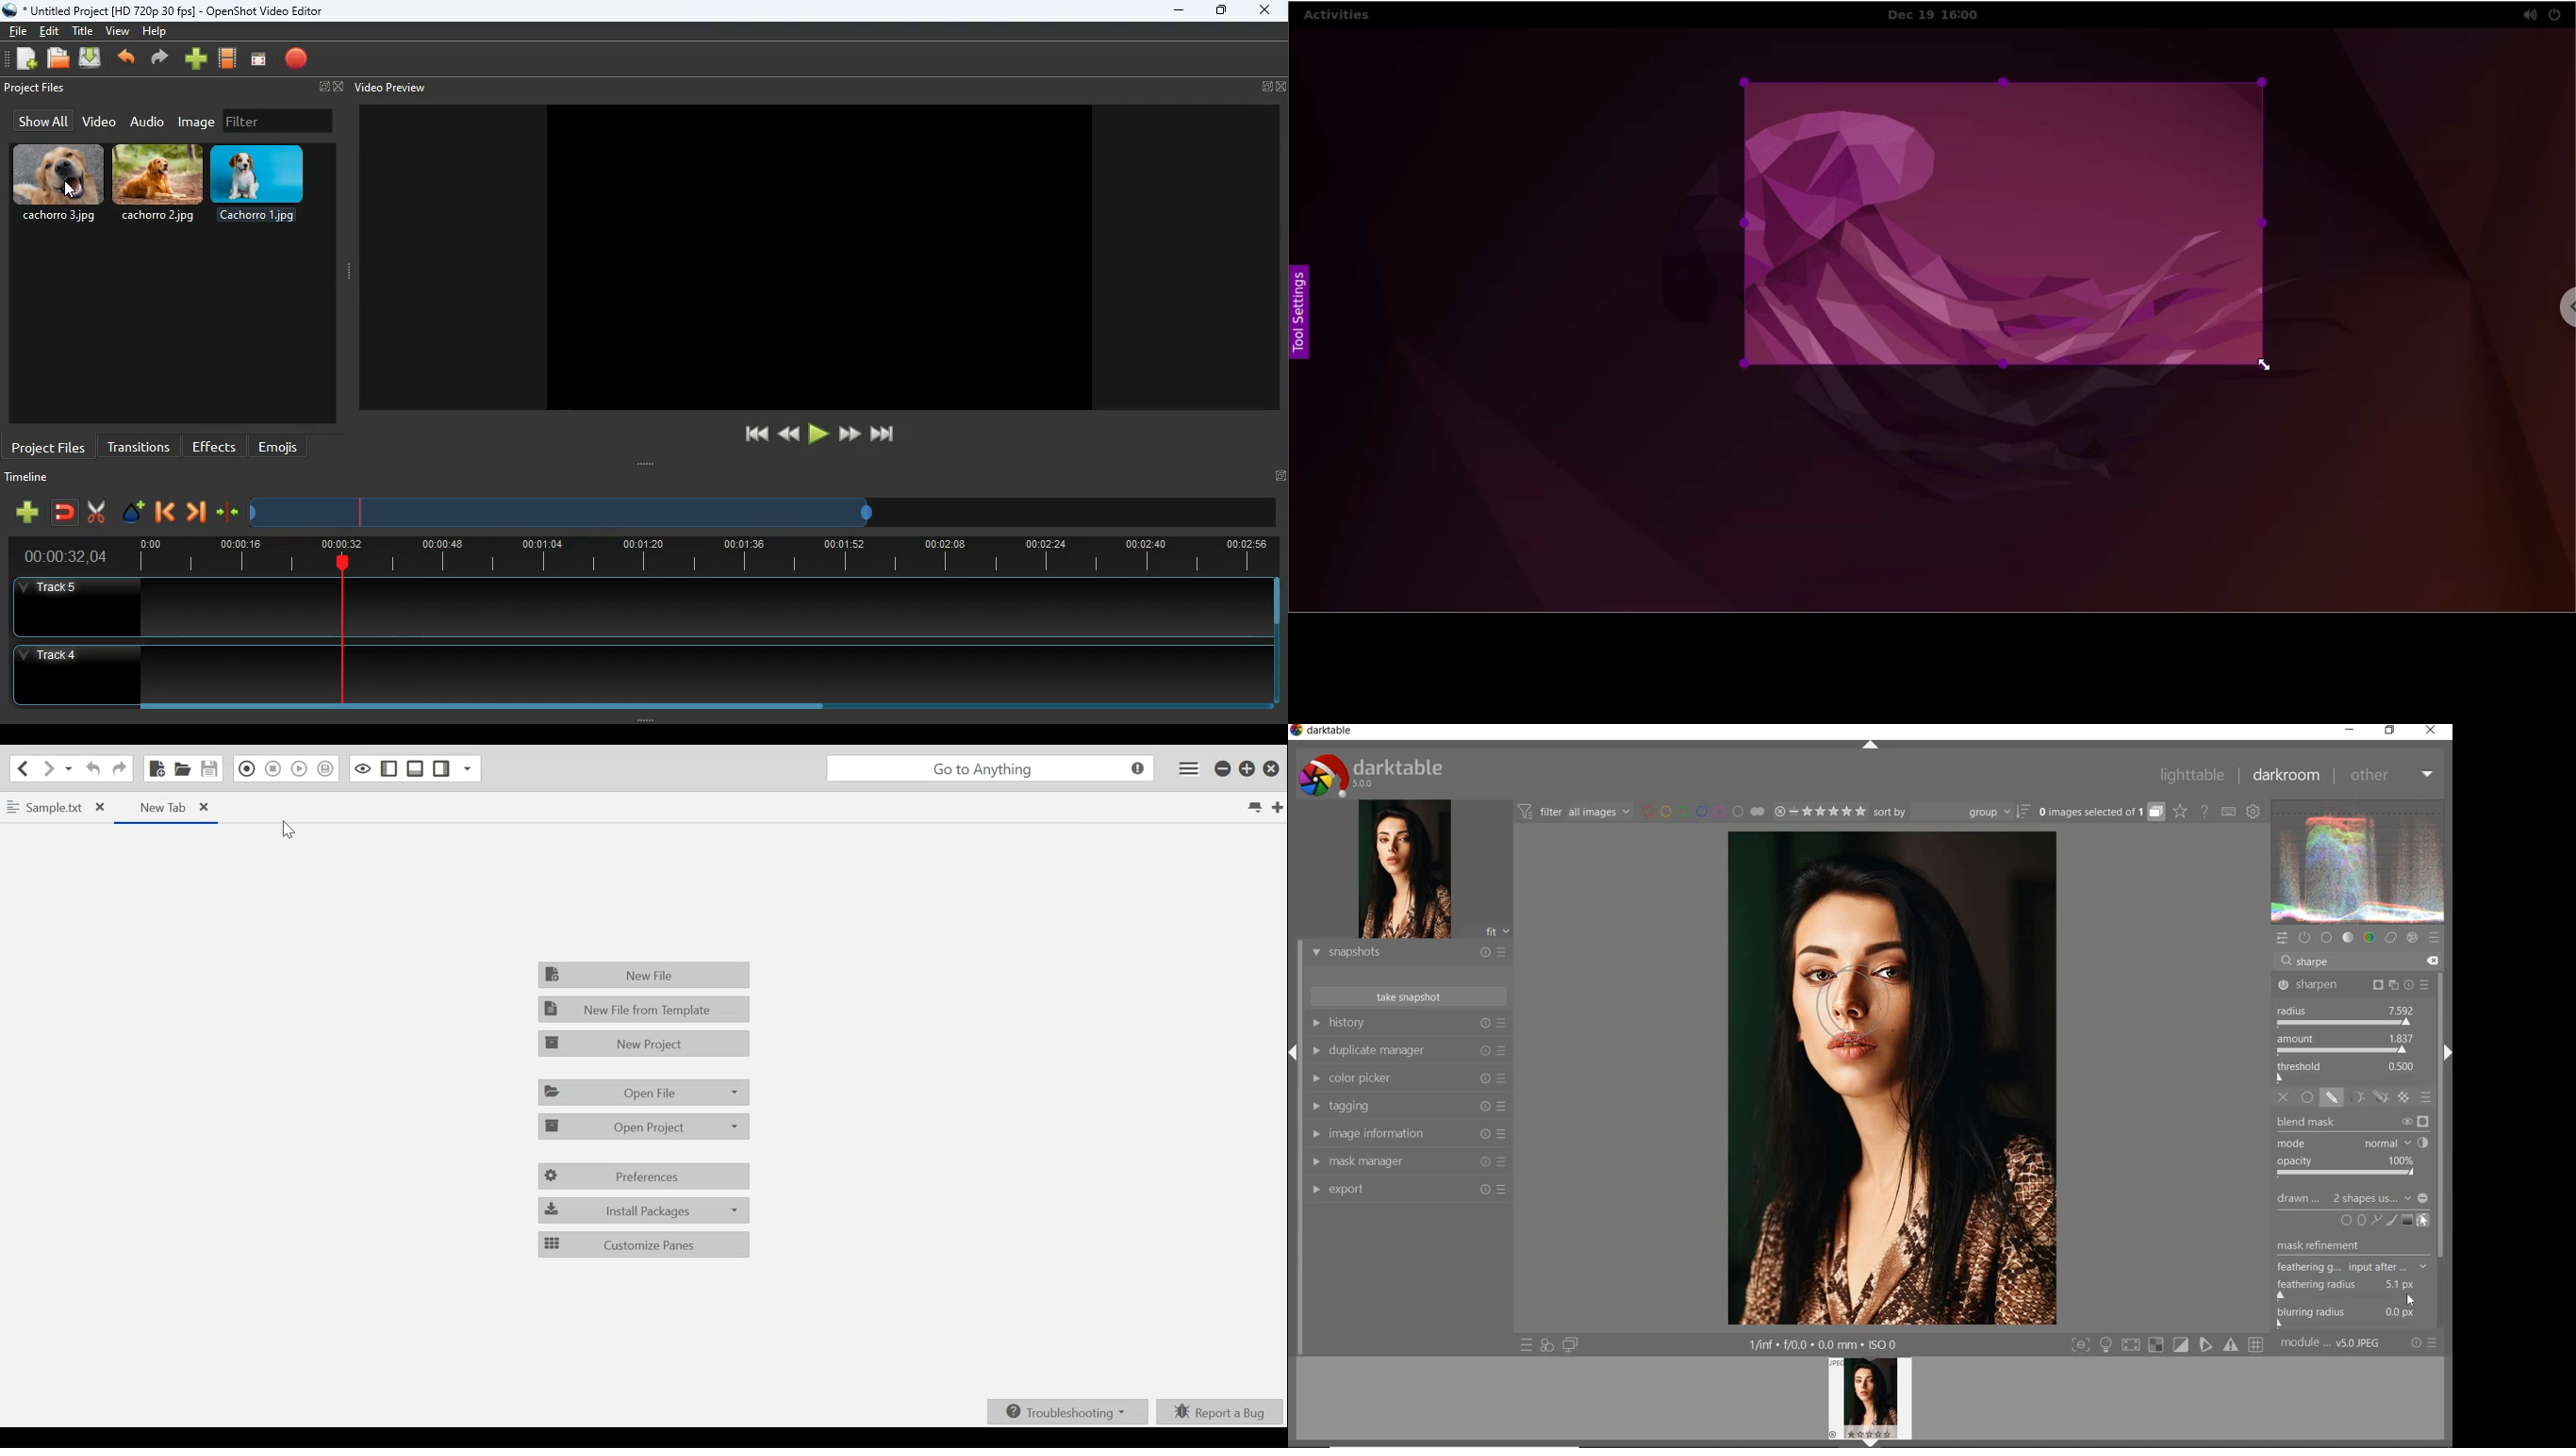  I want to click on UNIFORMLY, so click(2308, 1098).